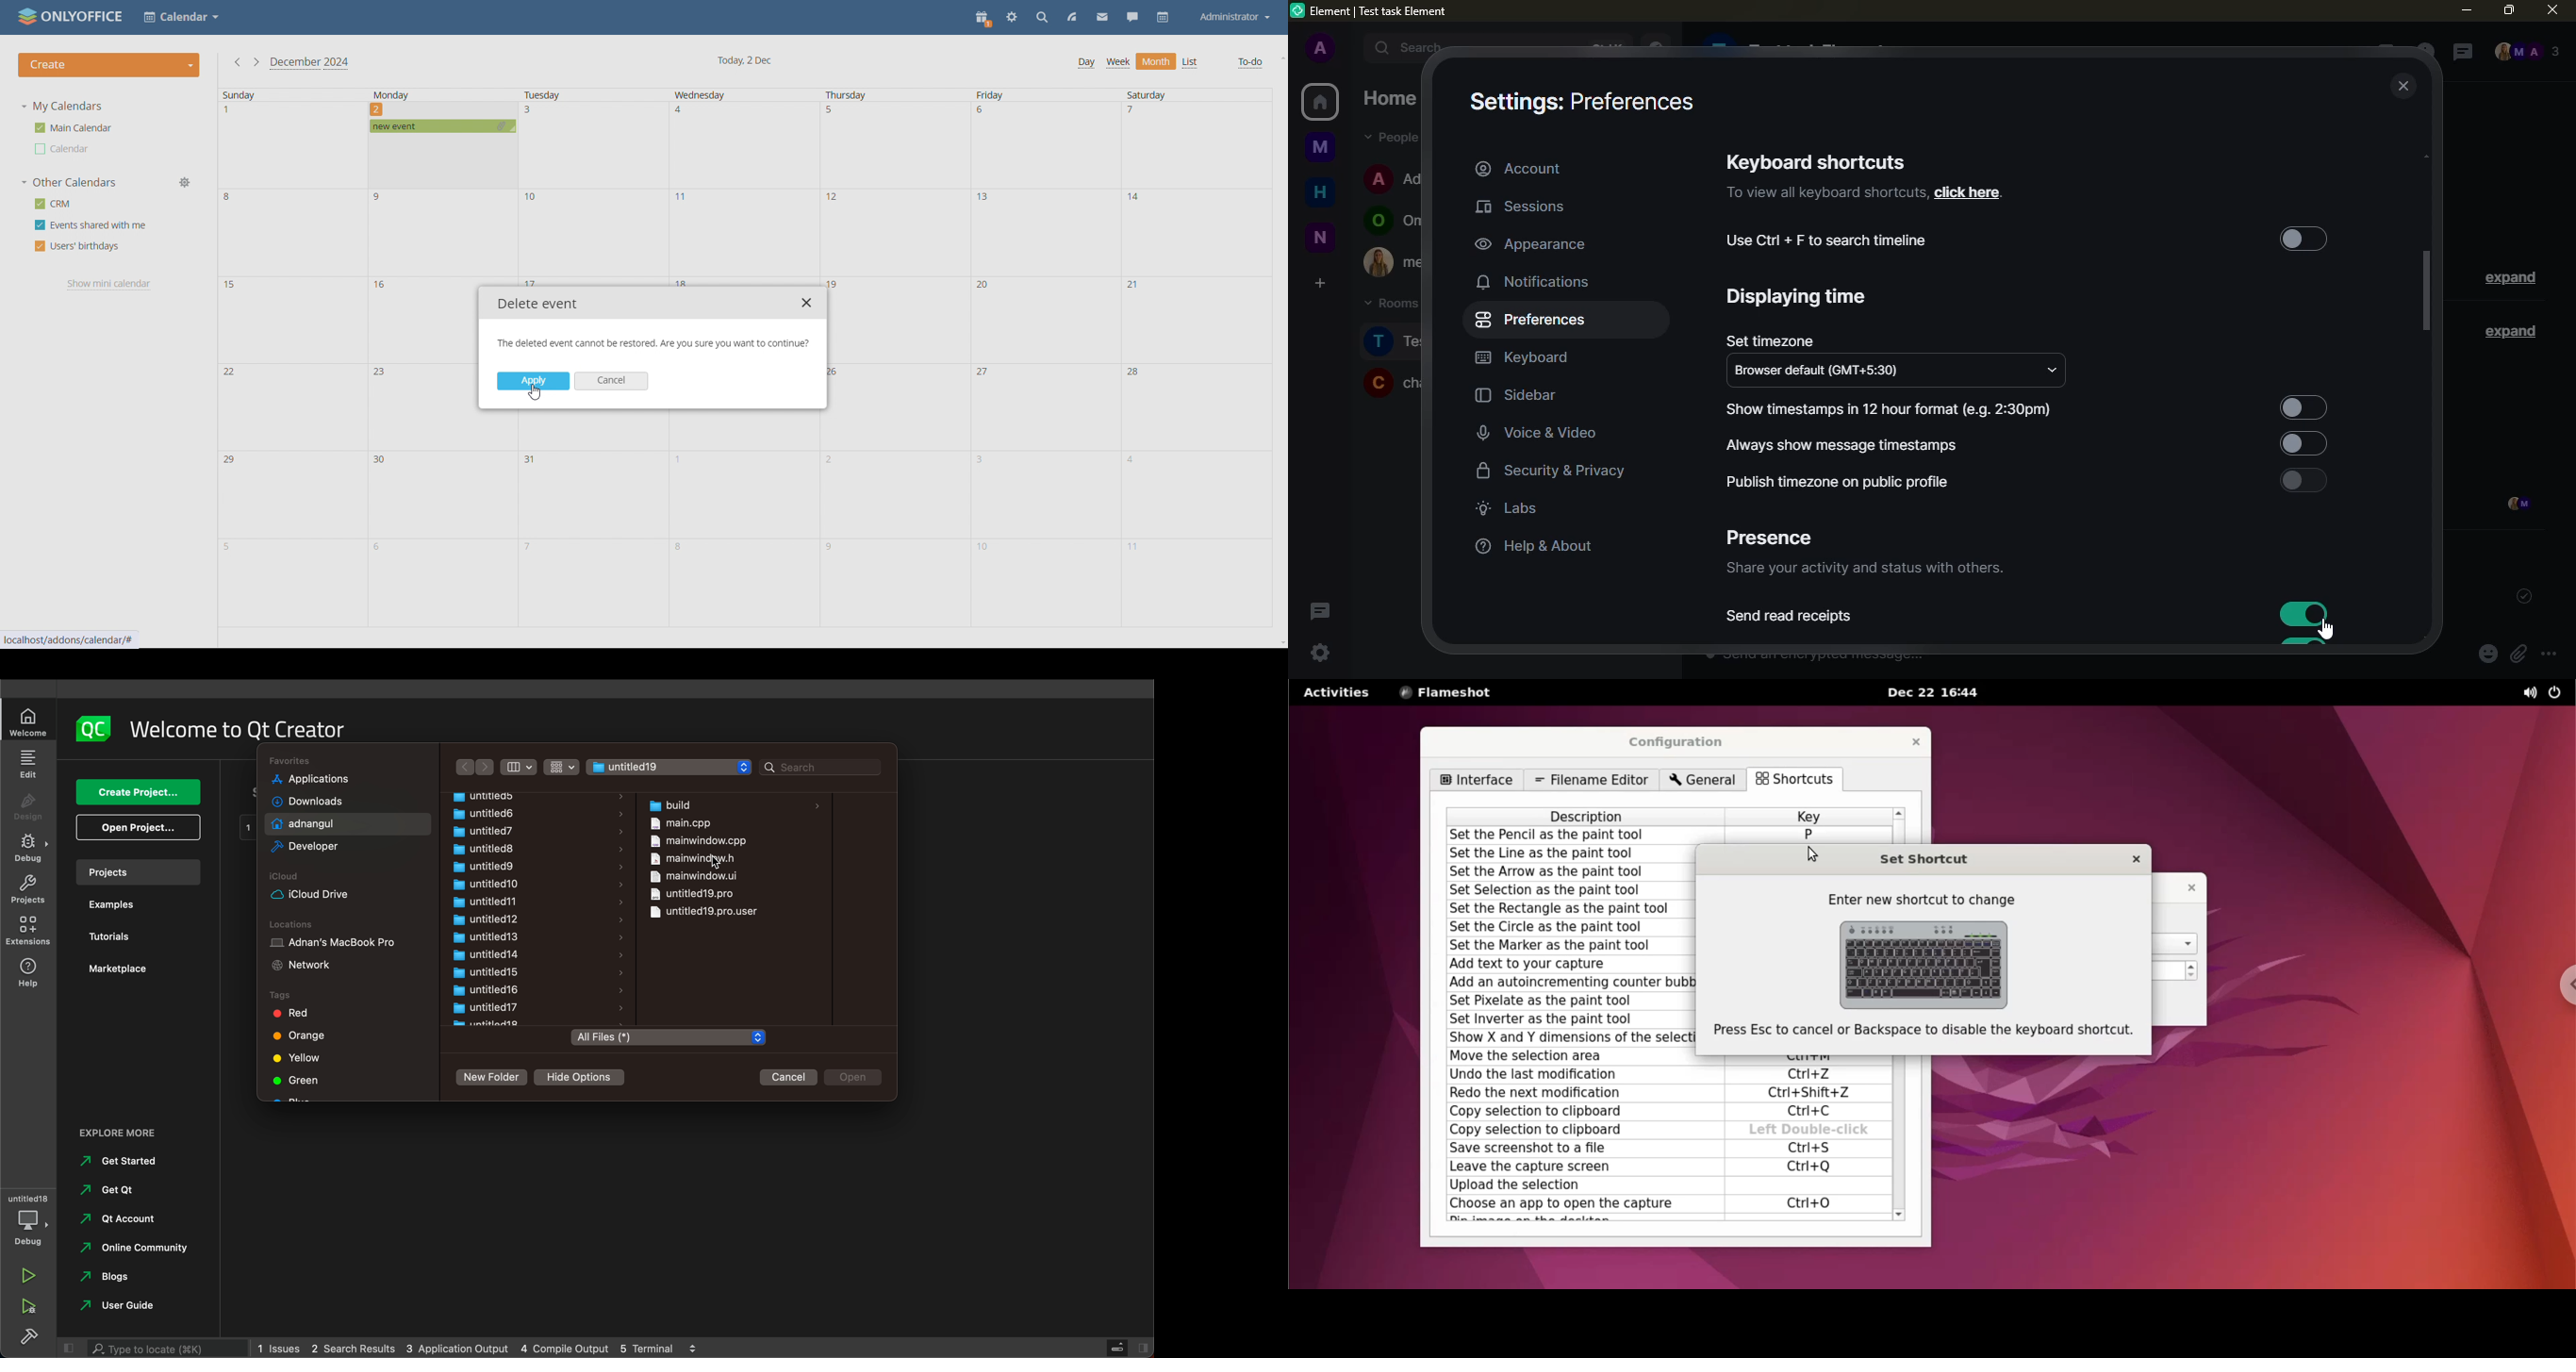 The image size is (2576, 1372). Describe the element at coordinates (1827, 240) in the screenshot. I see `use ctrl+F` at that location.